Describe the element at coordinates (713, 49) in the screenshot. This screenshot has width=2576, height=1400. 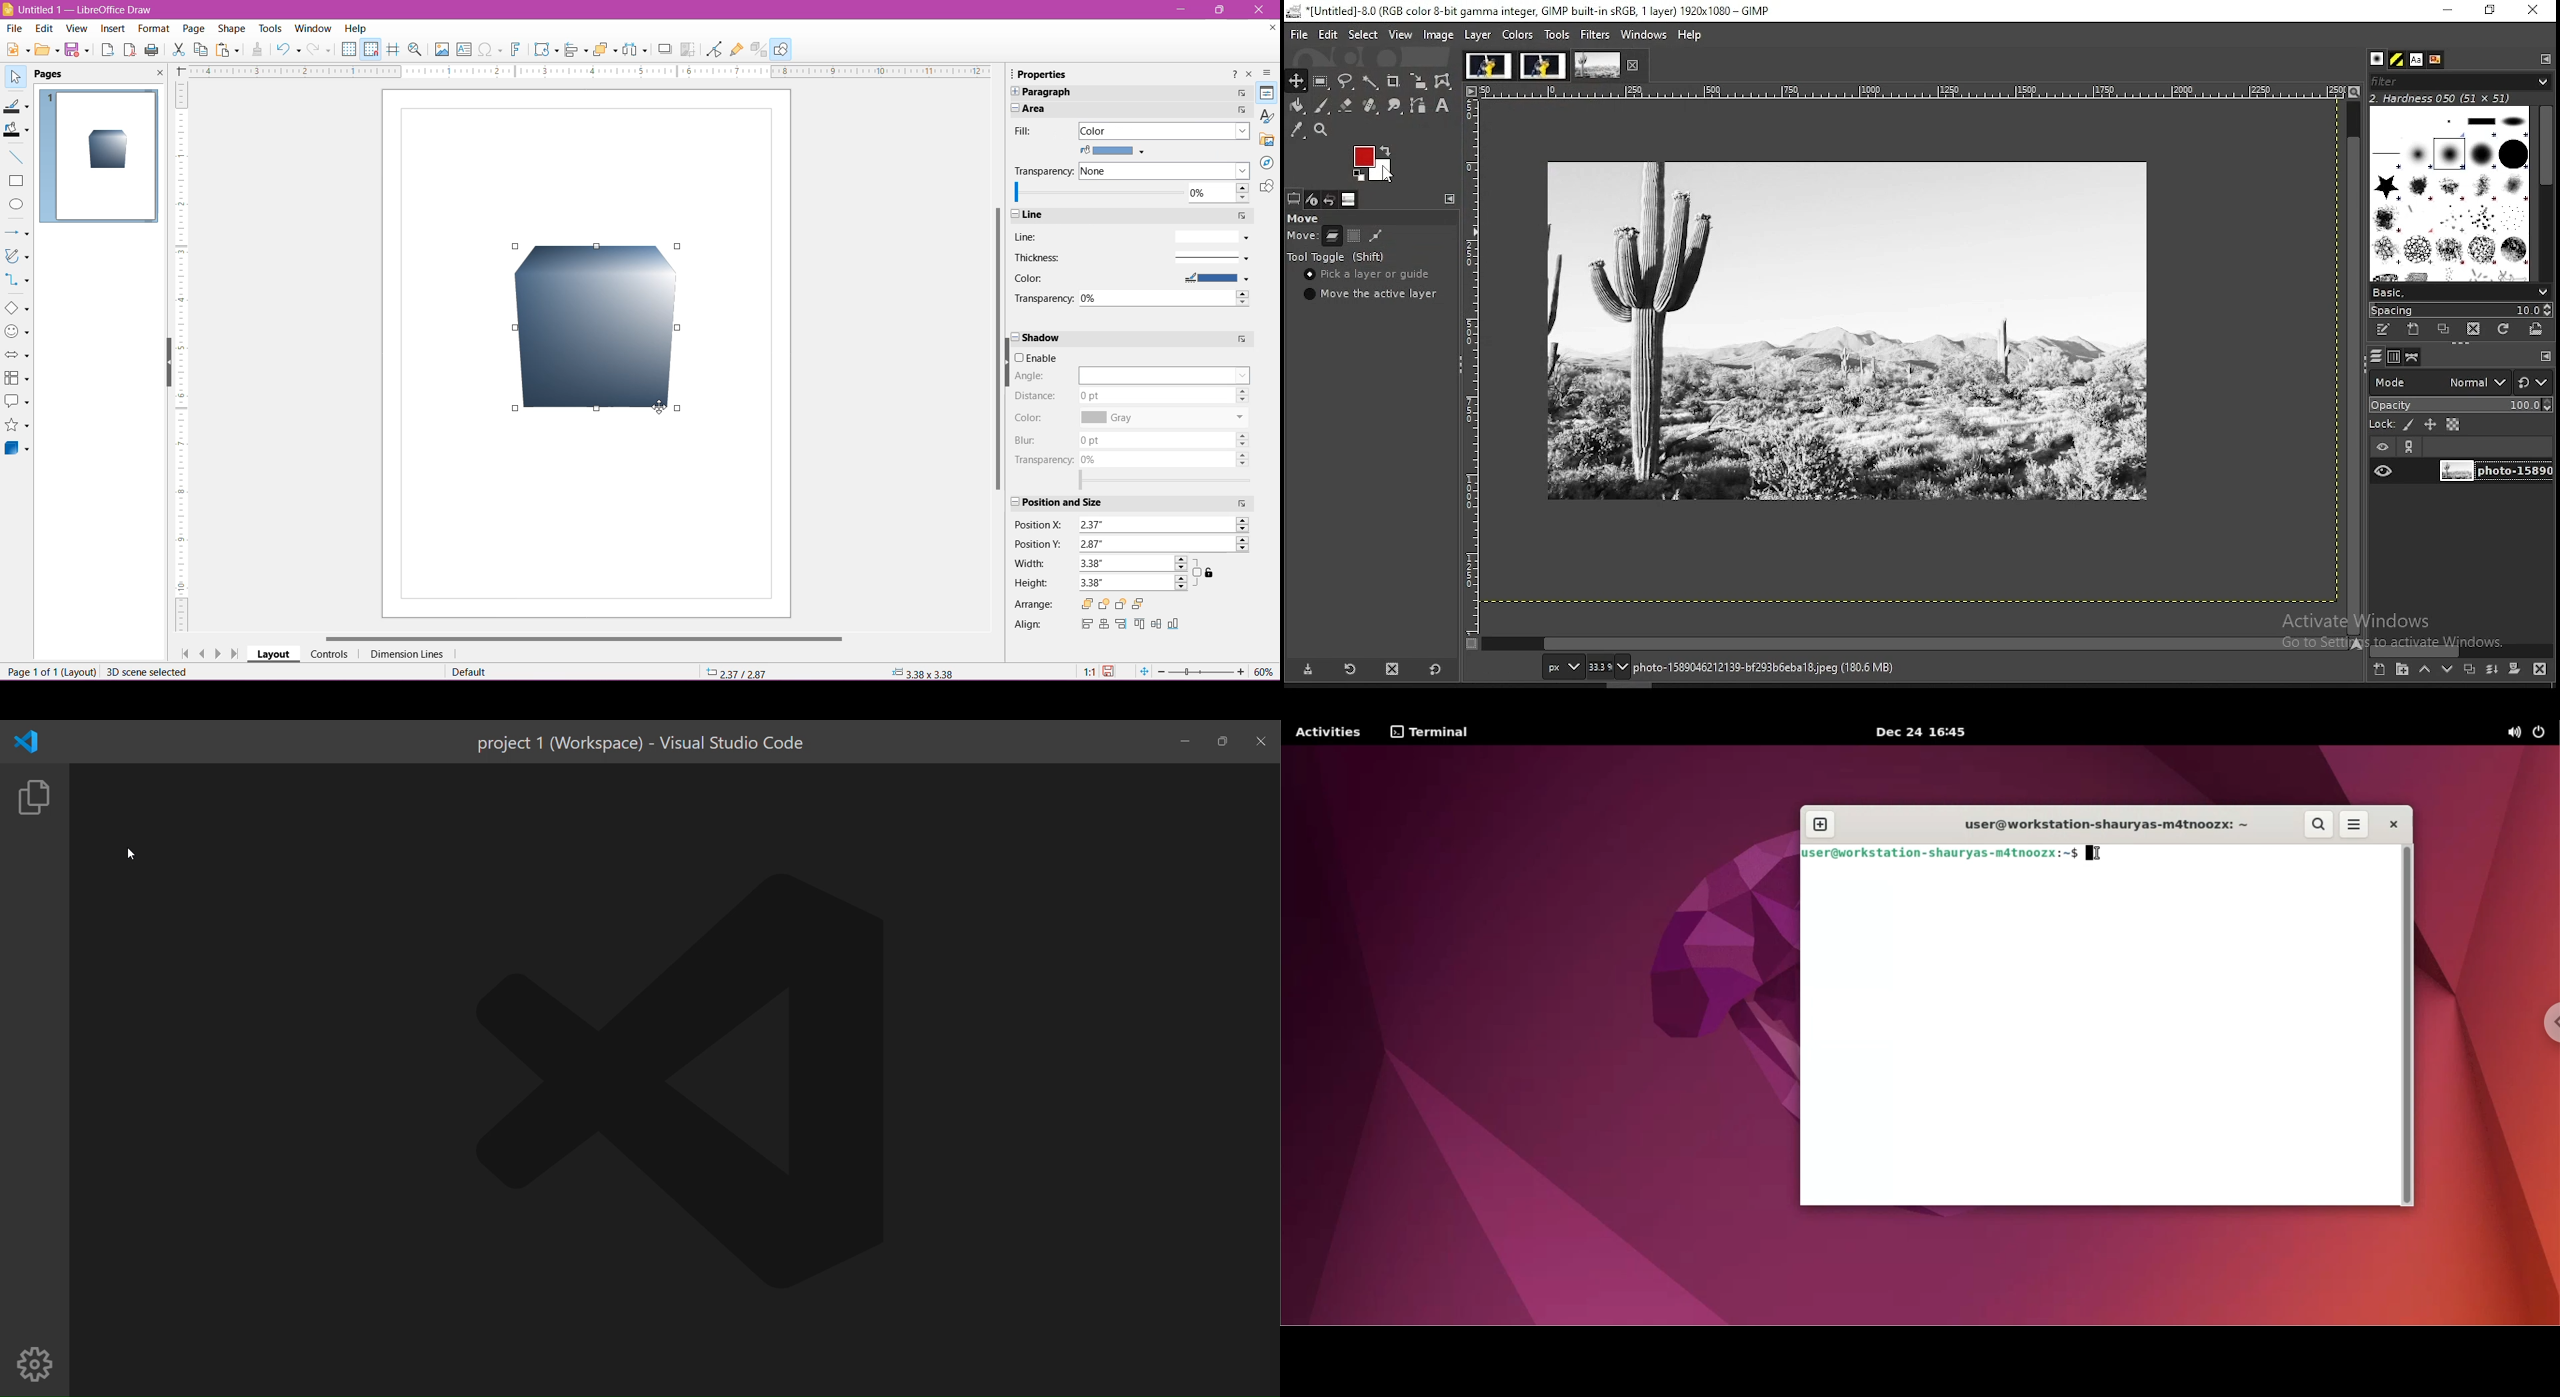
I see `Toggle Point Edit Mode` at that location.